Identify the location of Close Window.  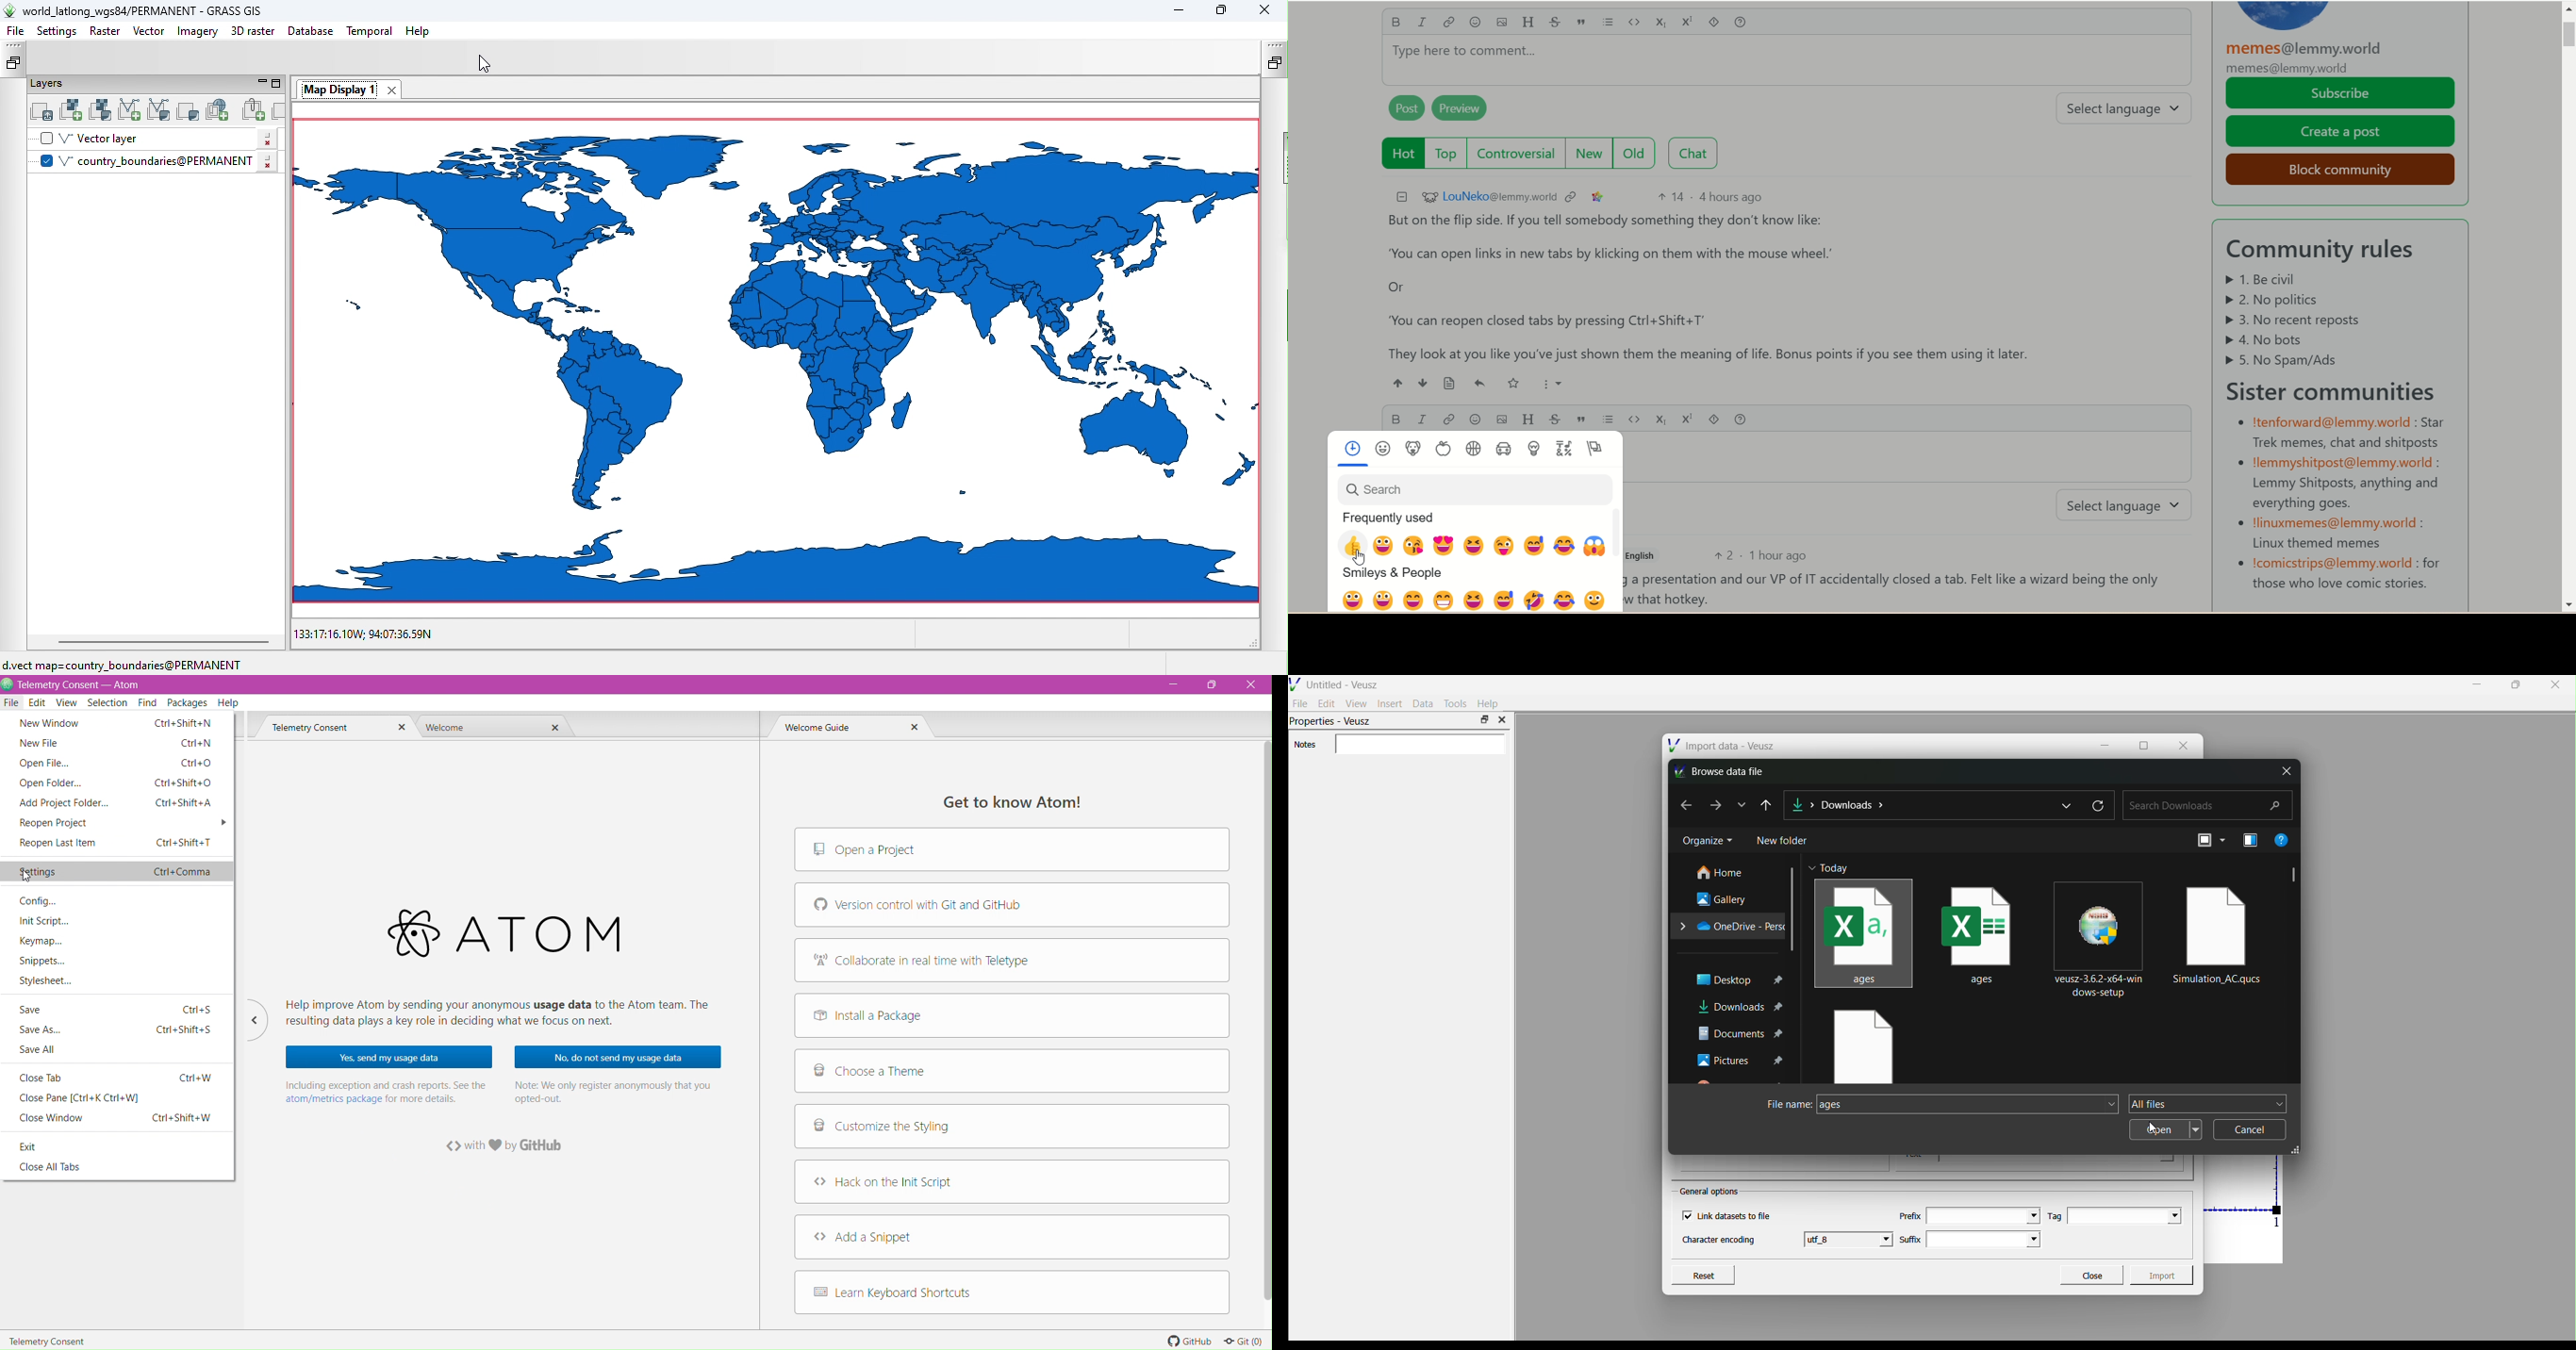
(119, 1117).